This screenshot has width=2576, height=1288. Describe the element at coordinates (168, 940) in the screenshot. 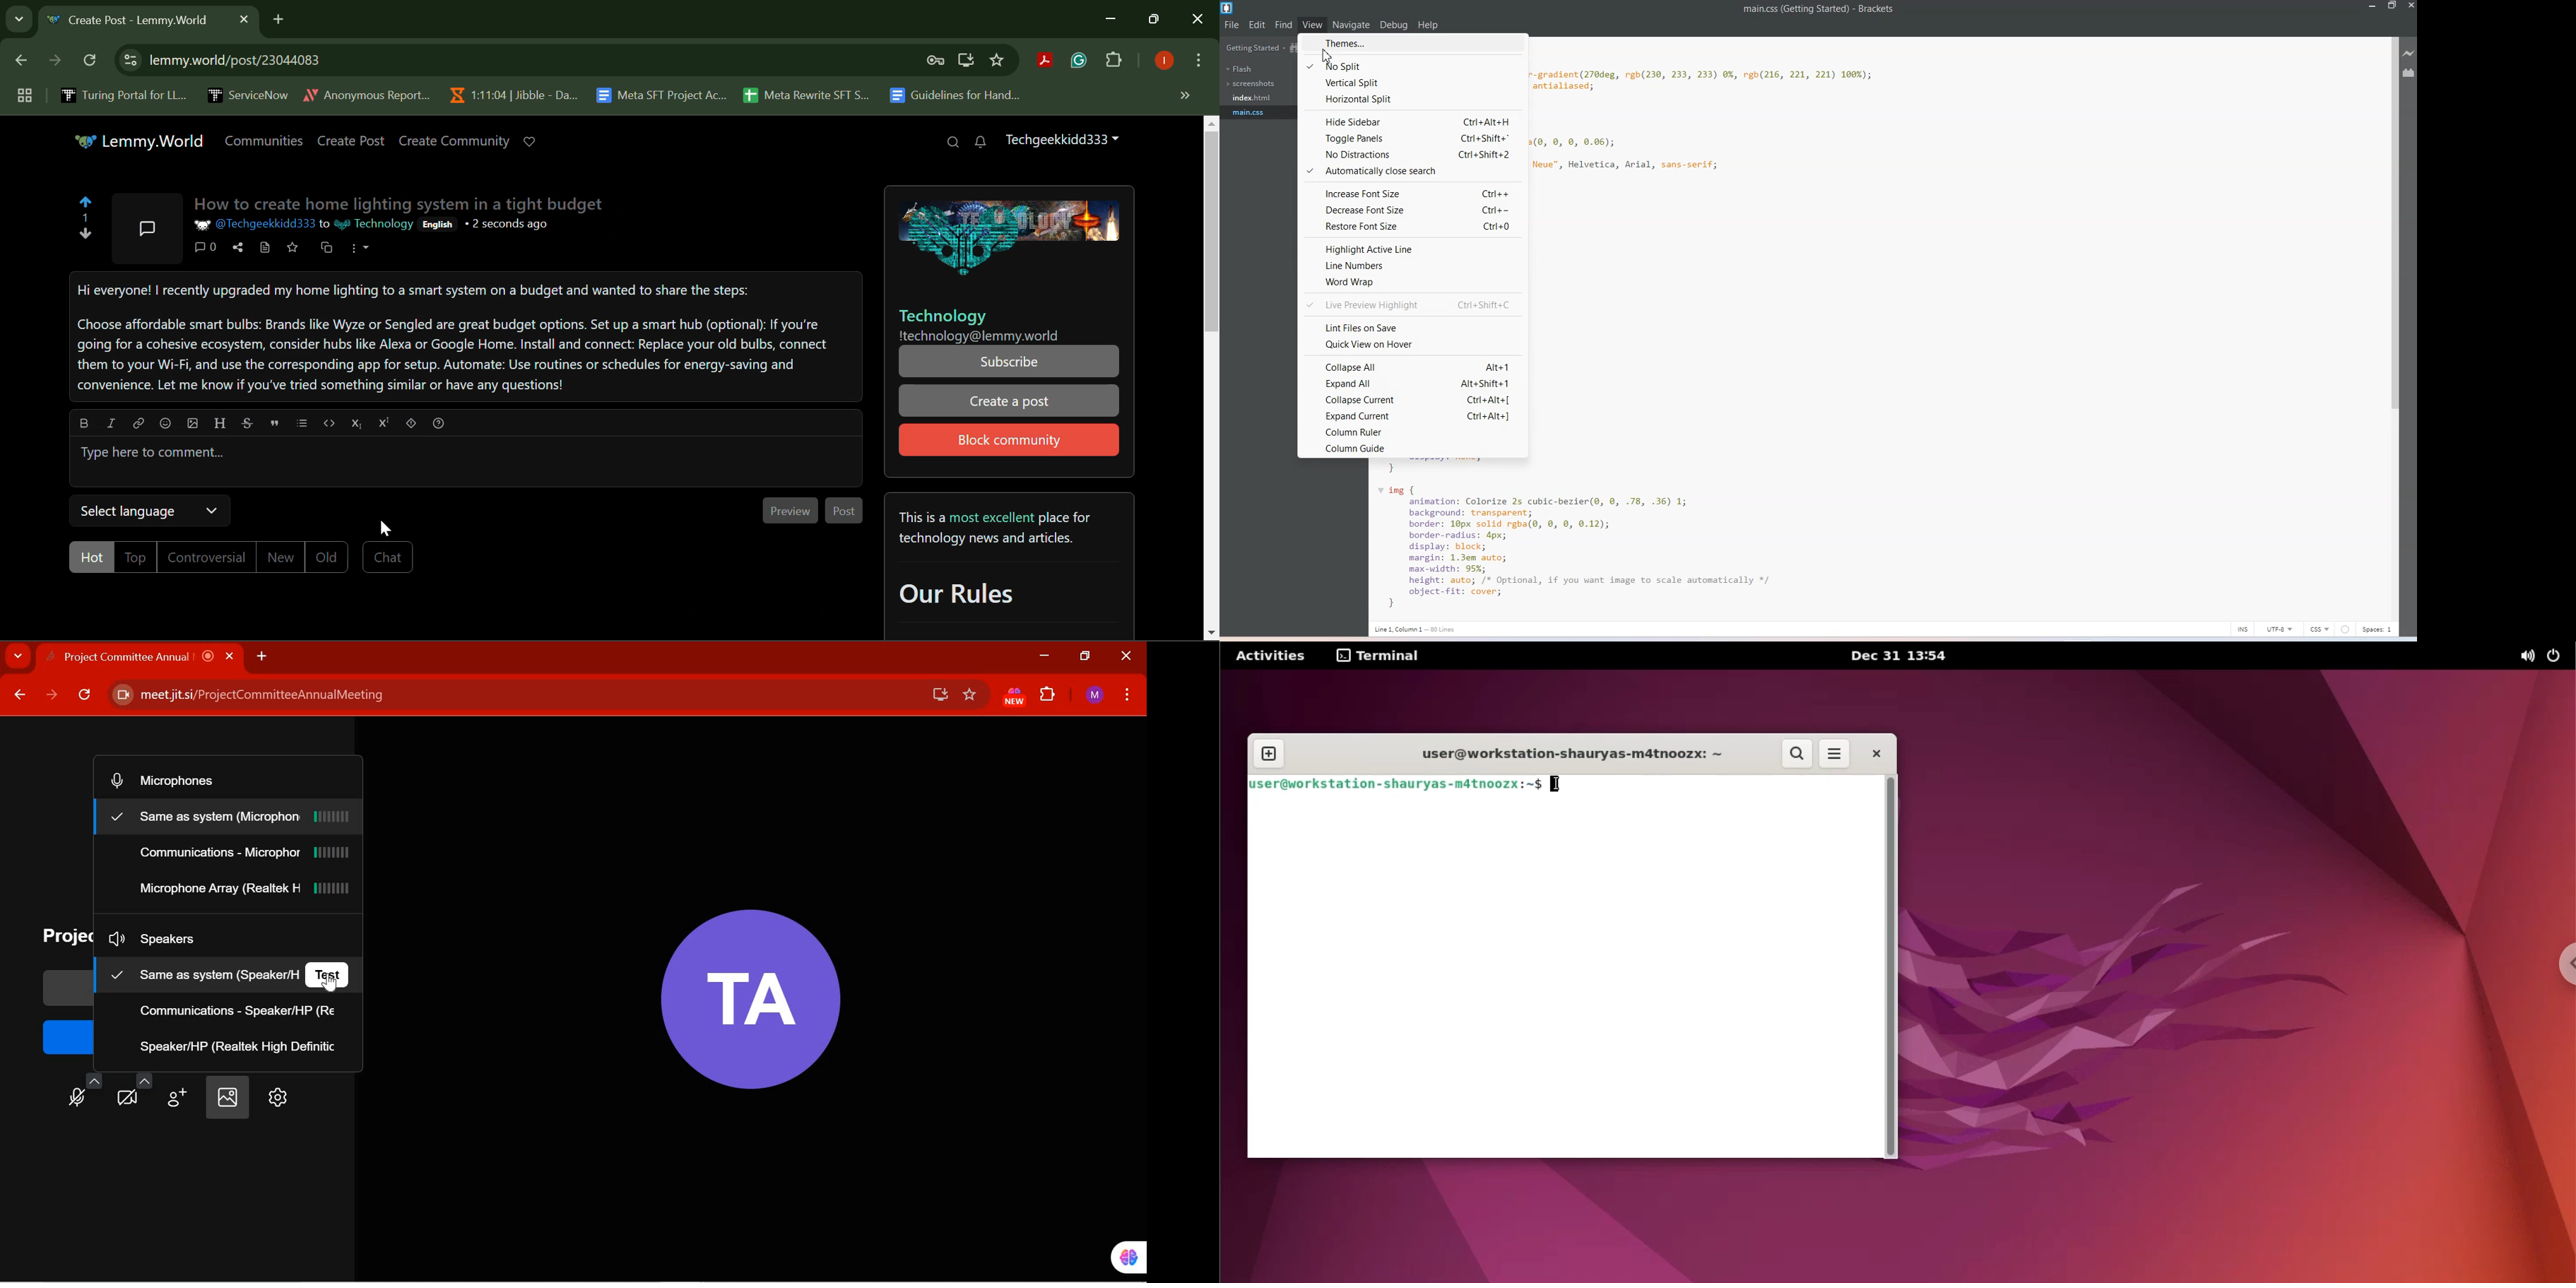

I see `Speakers` at that location.